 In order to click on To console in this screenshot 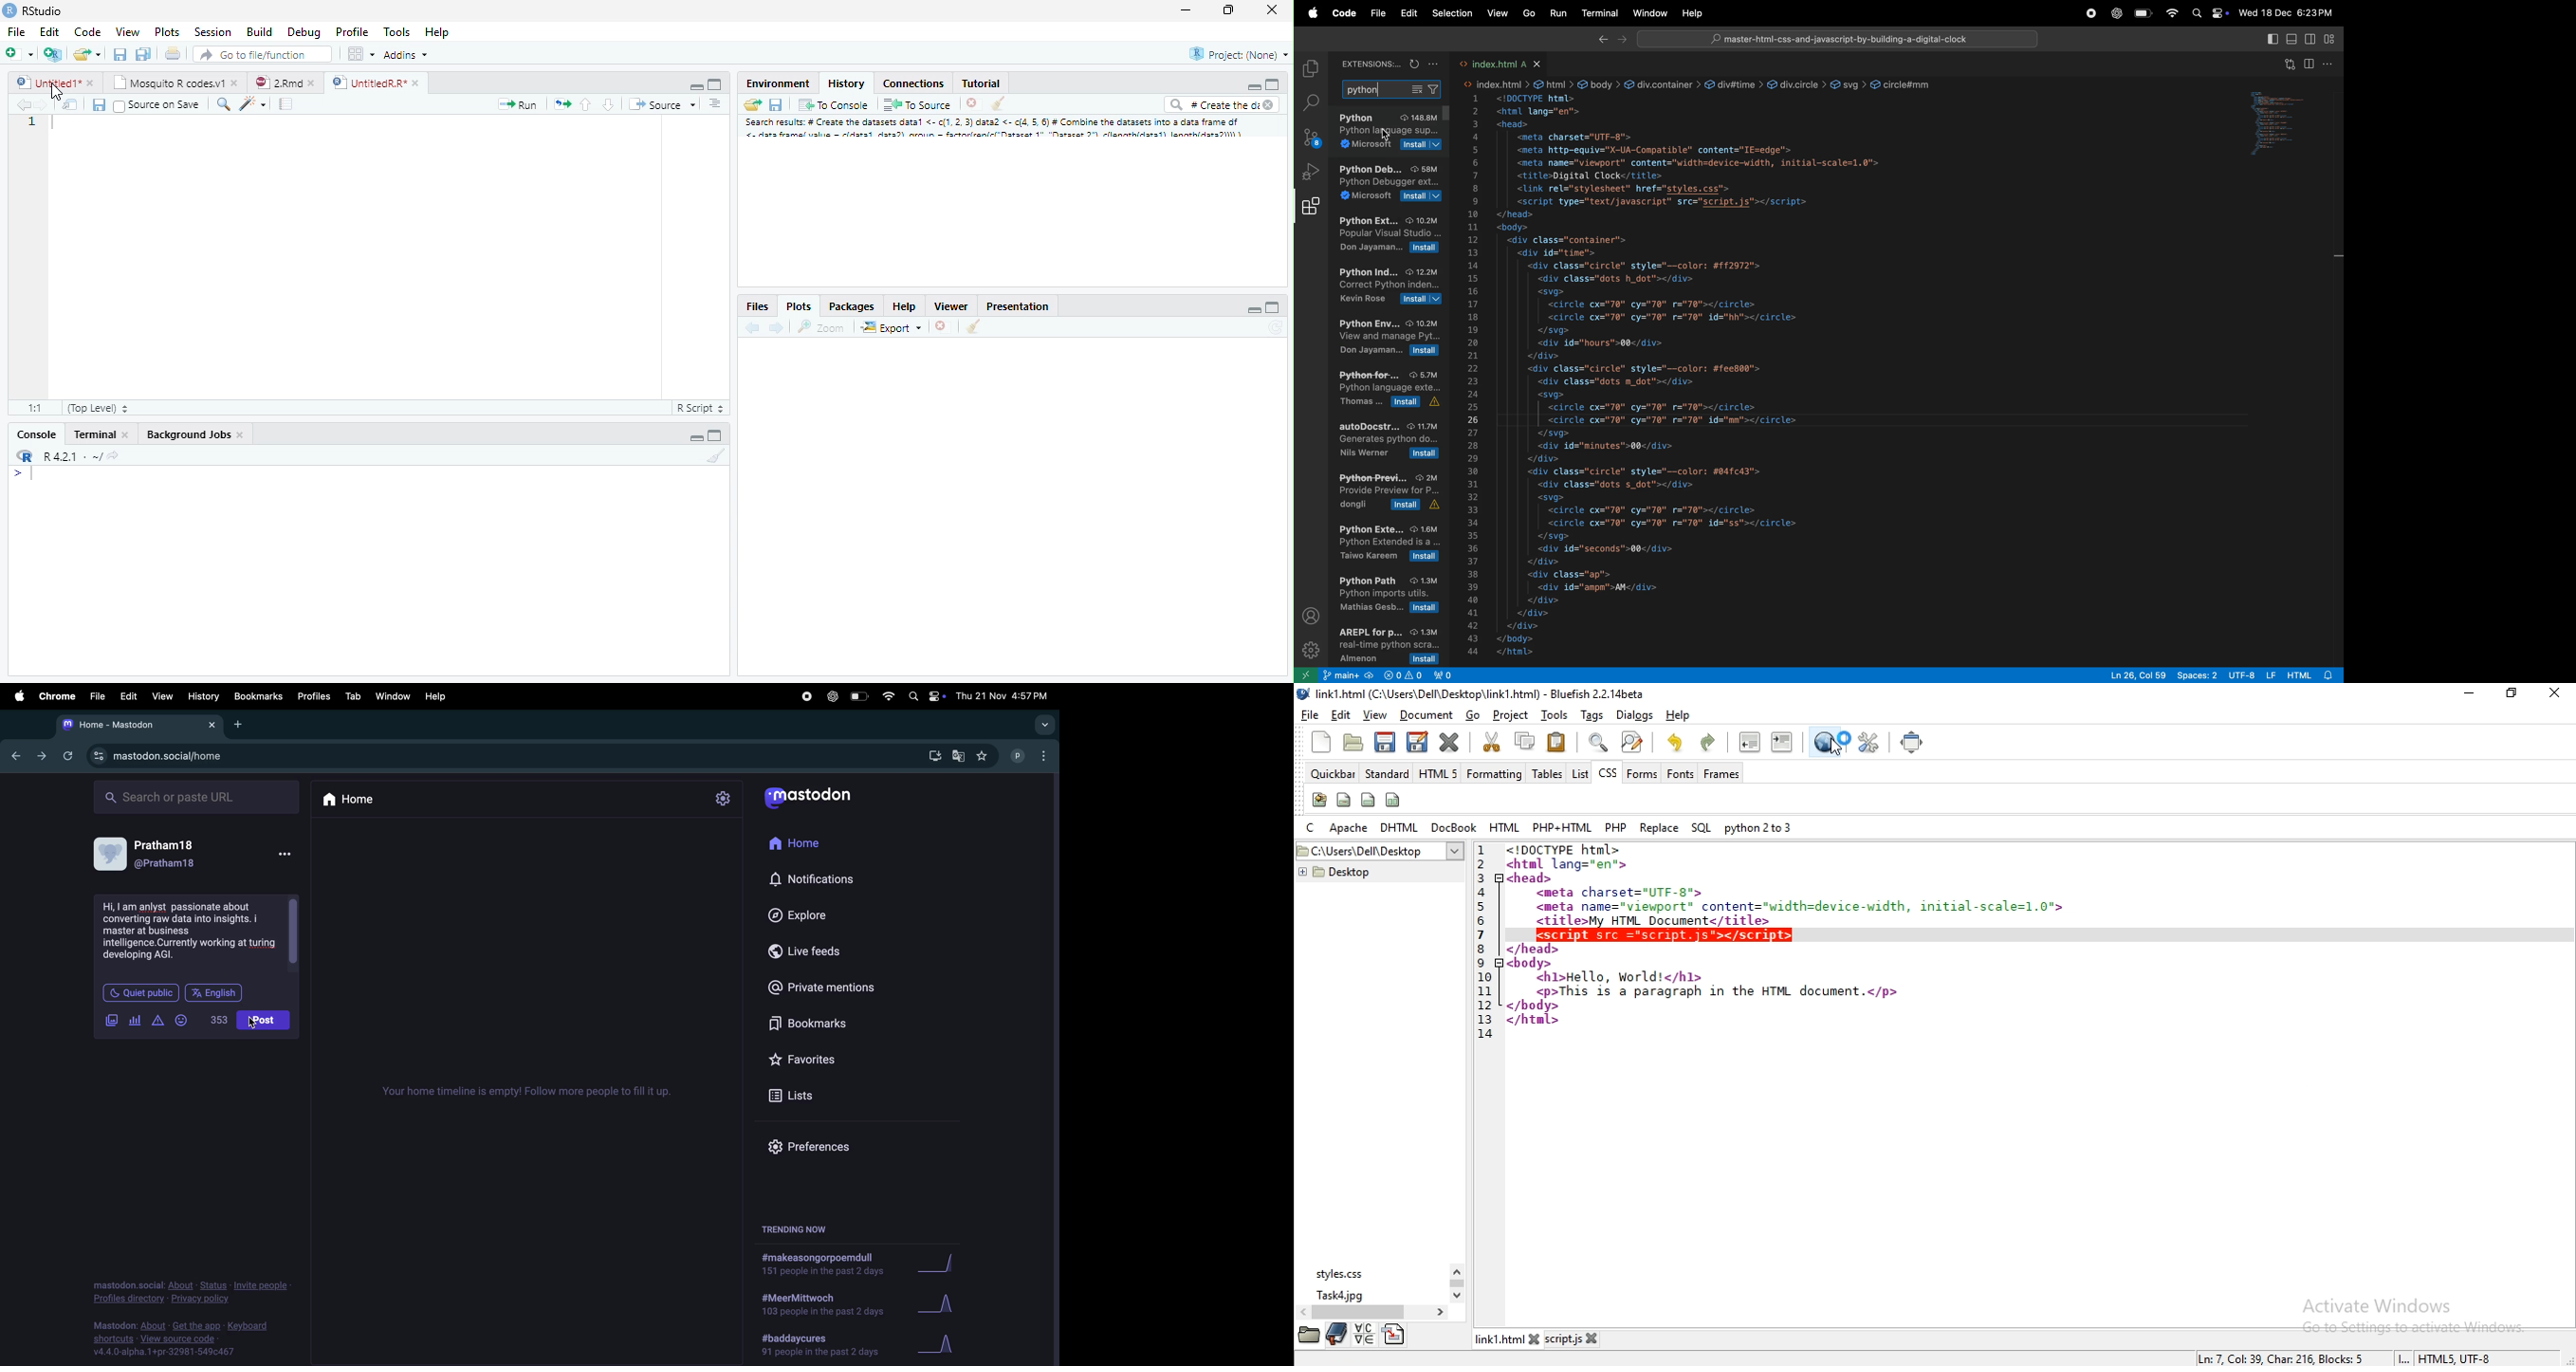, I will do `click(836, 105)`.